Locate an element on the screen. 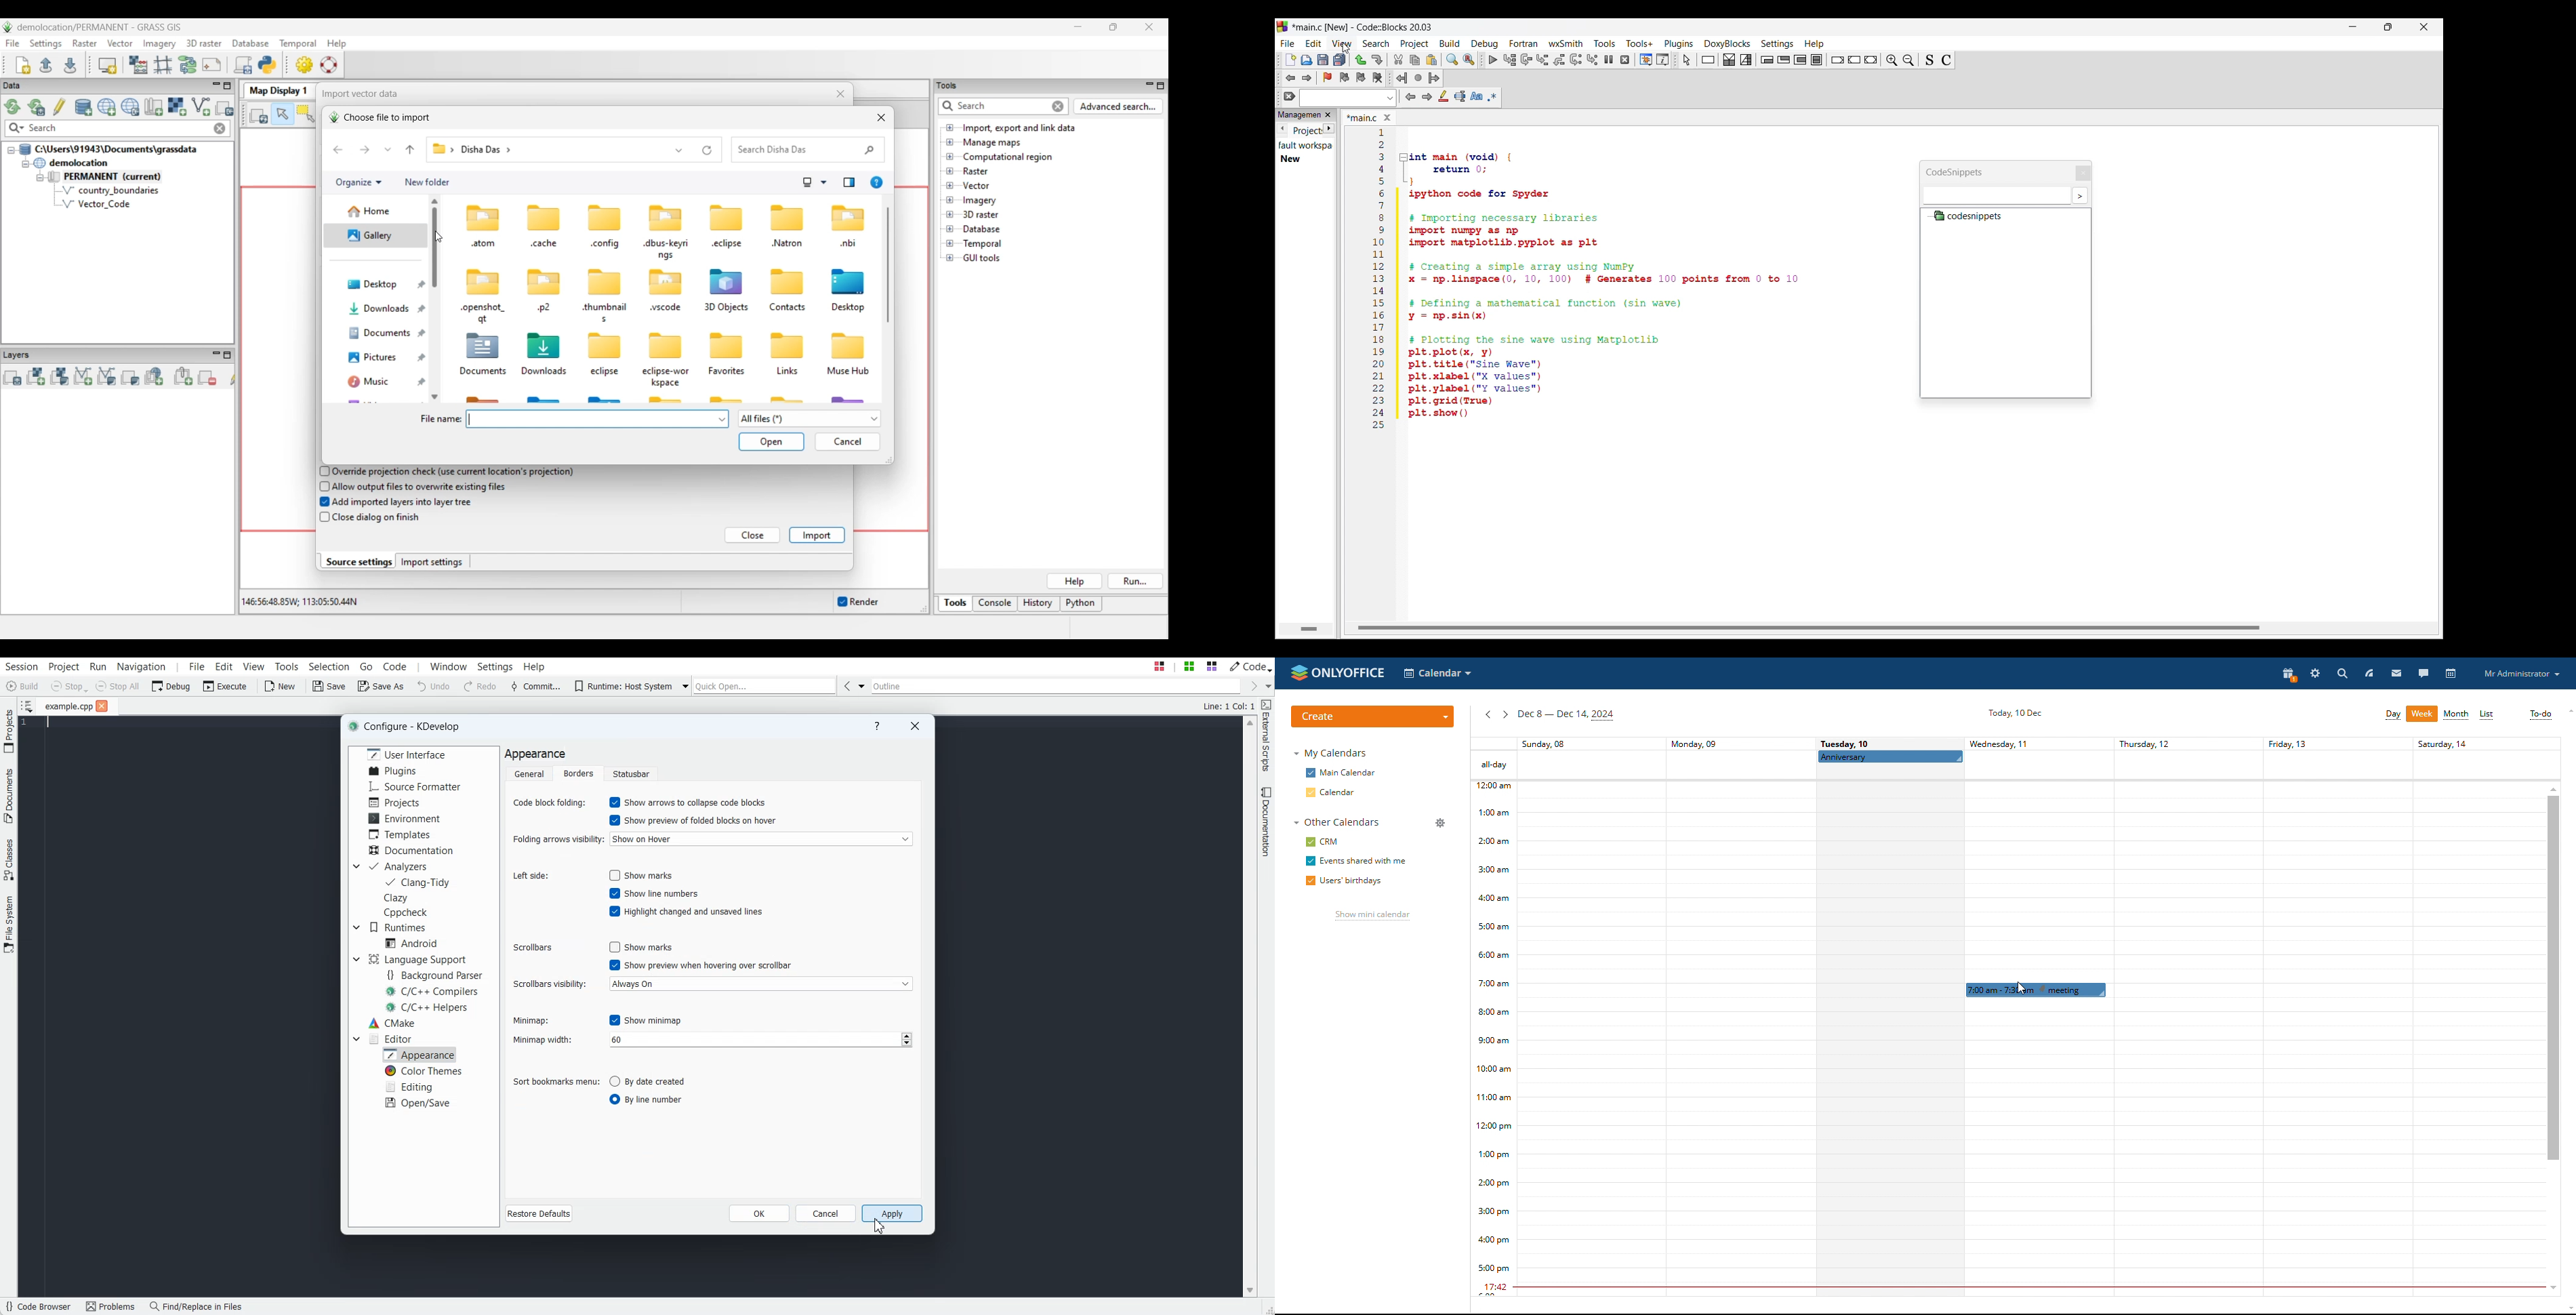 The width and height of the screenshot is (2576, 1316). Current code is located at coordinates (1587, 280).